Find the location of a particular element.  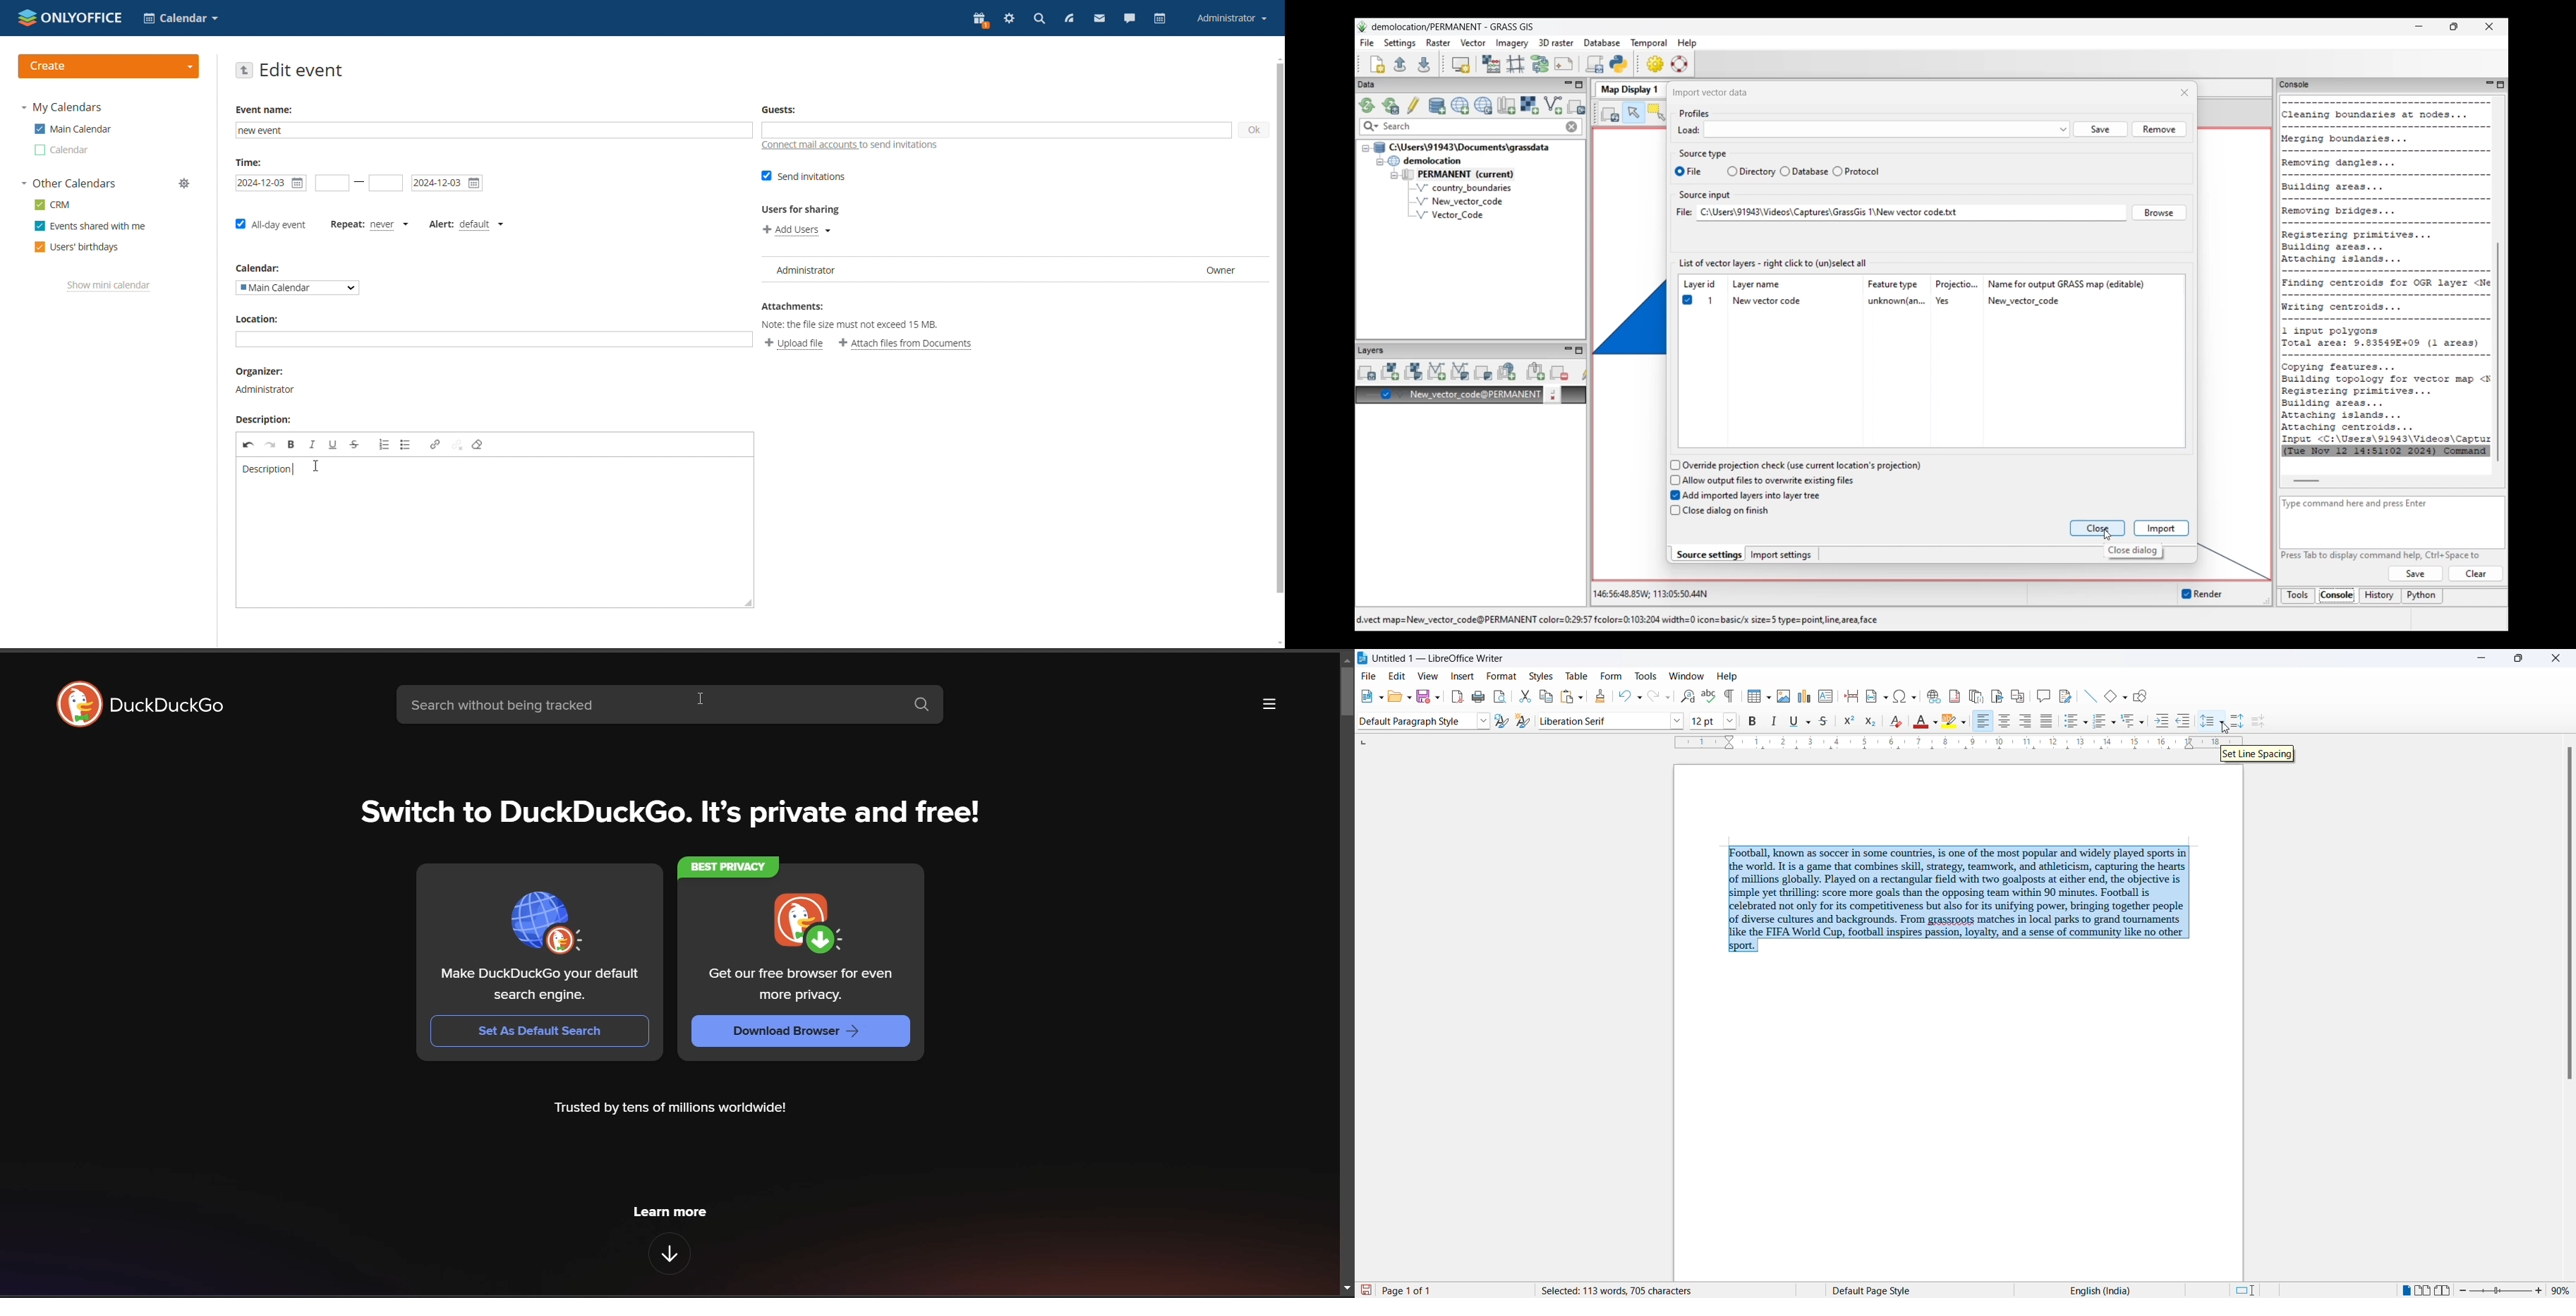

selected paragraph is located at coordinates (1961, 898).